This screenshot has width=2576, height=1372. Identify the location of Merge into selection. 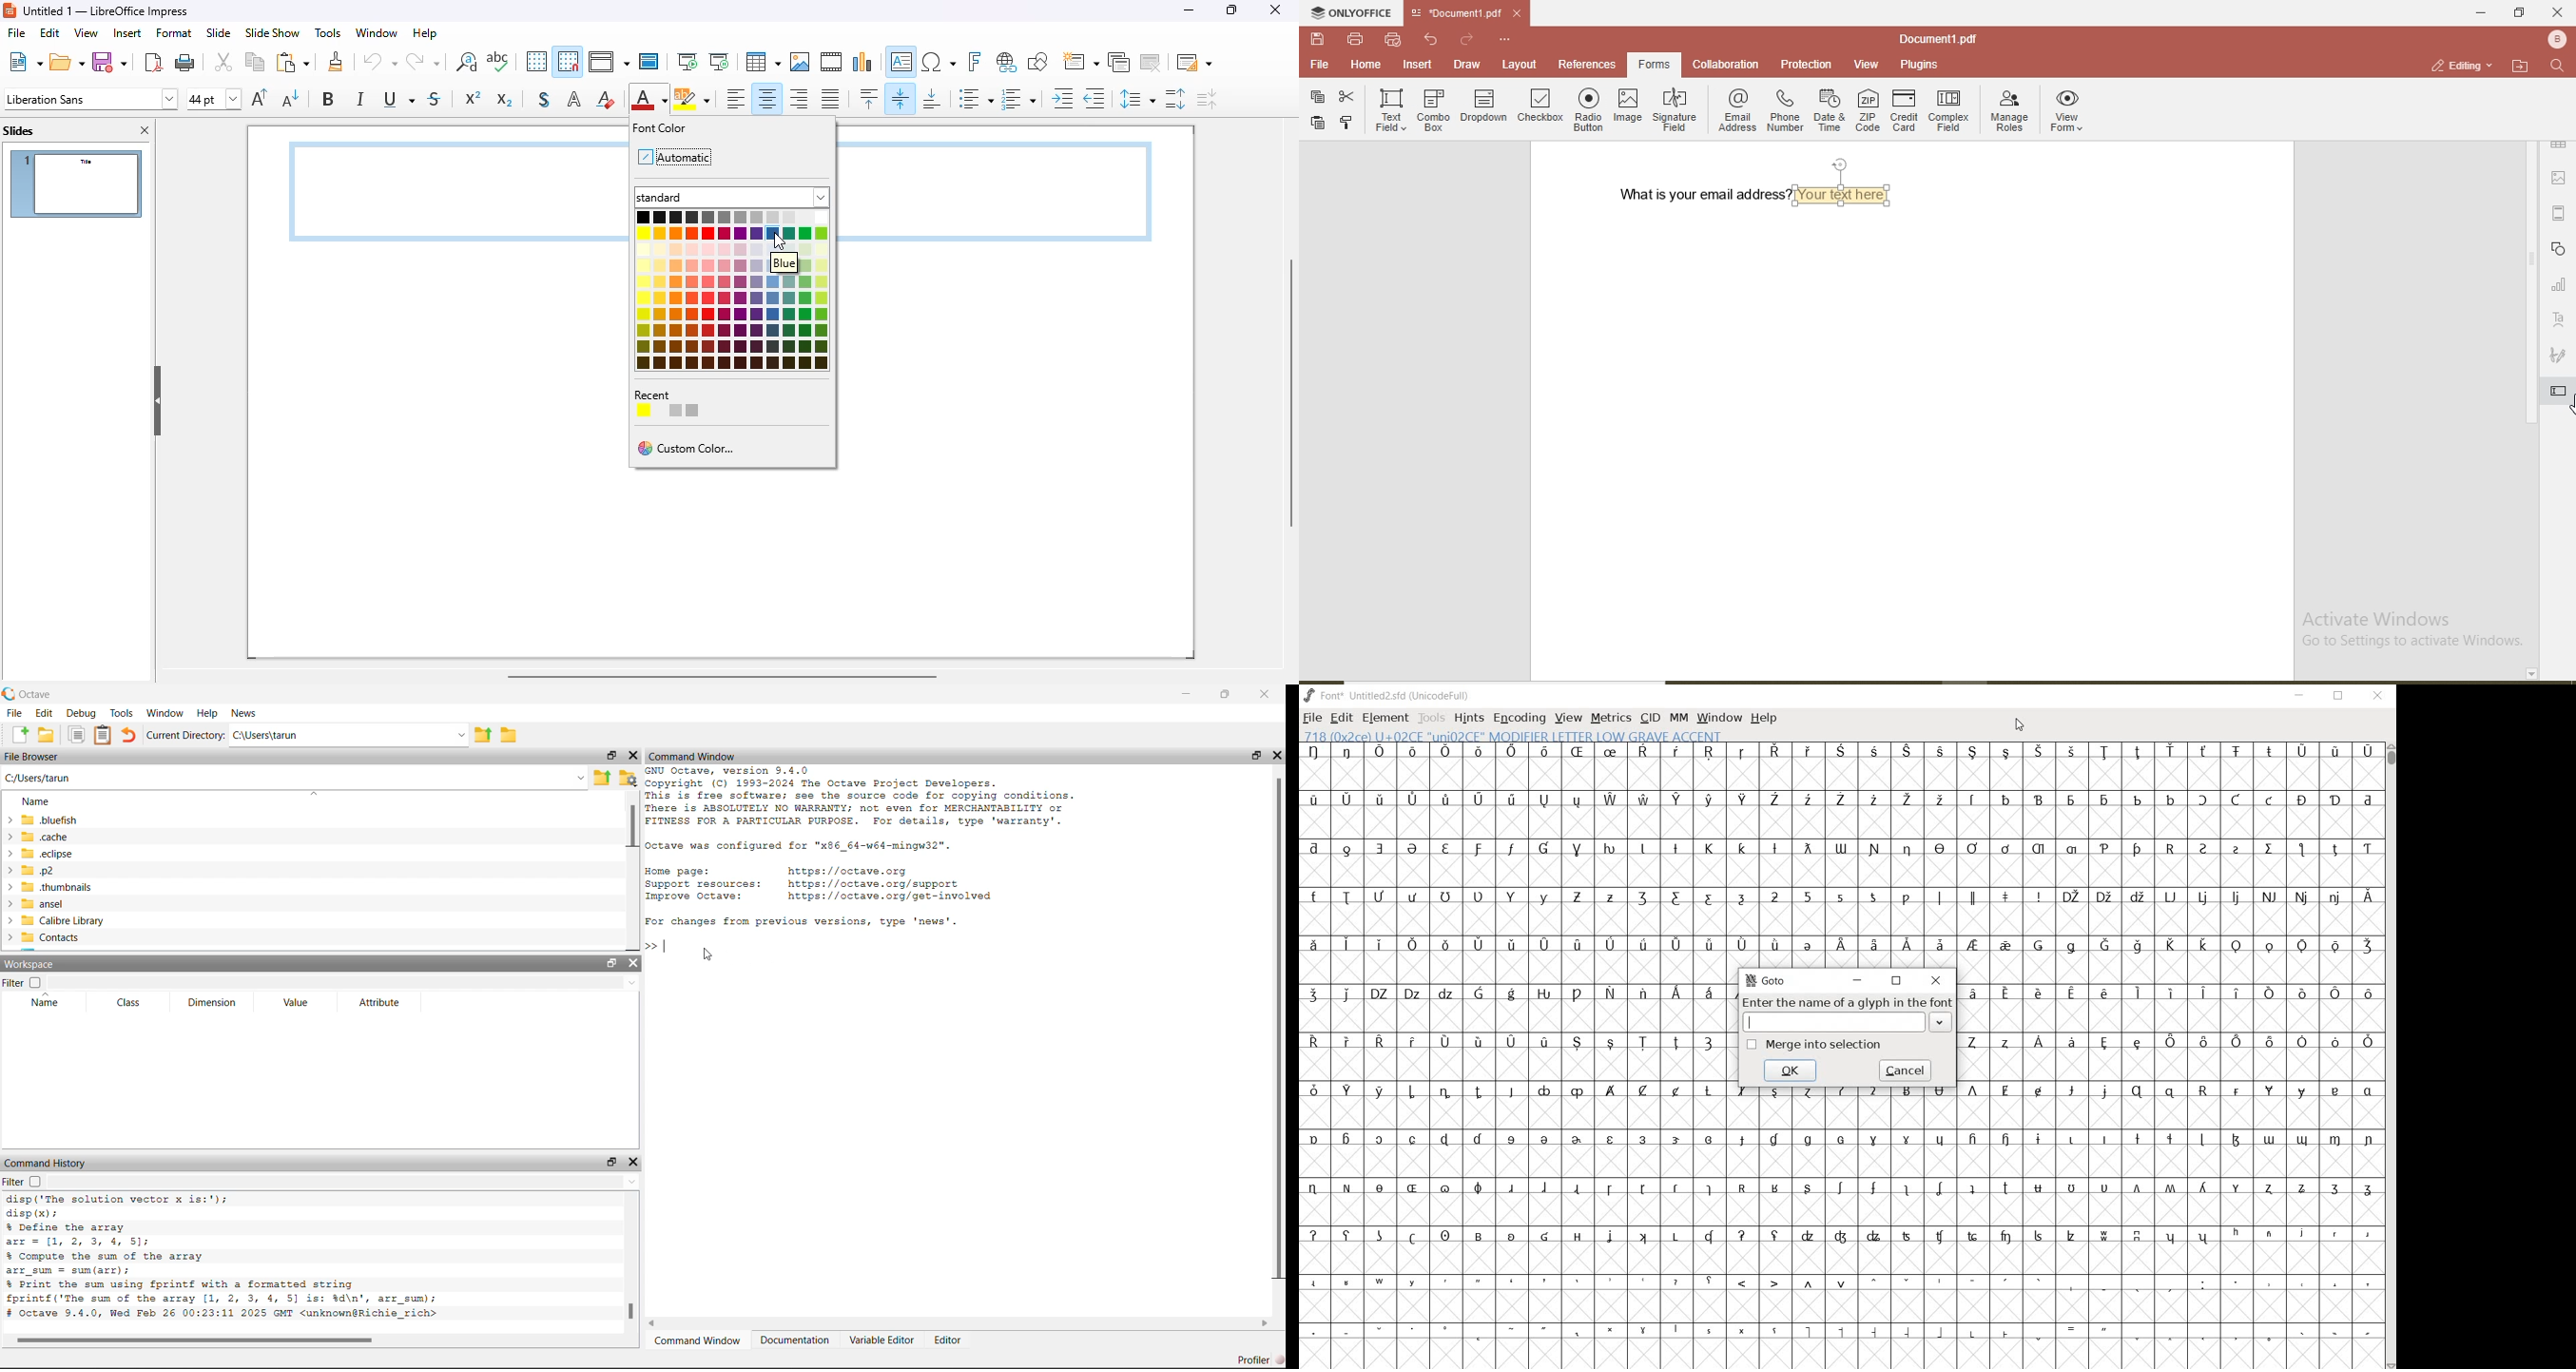
(1816, 1044).